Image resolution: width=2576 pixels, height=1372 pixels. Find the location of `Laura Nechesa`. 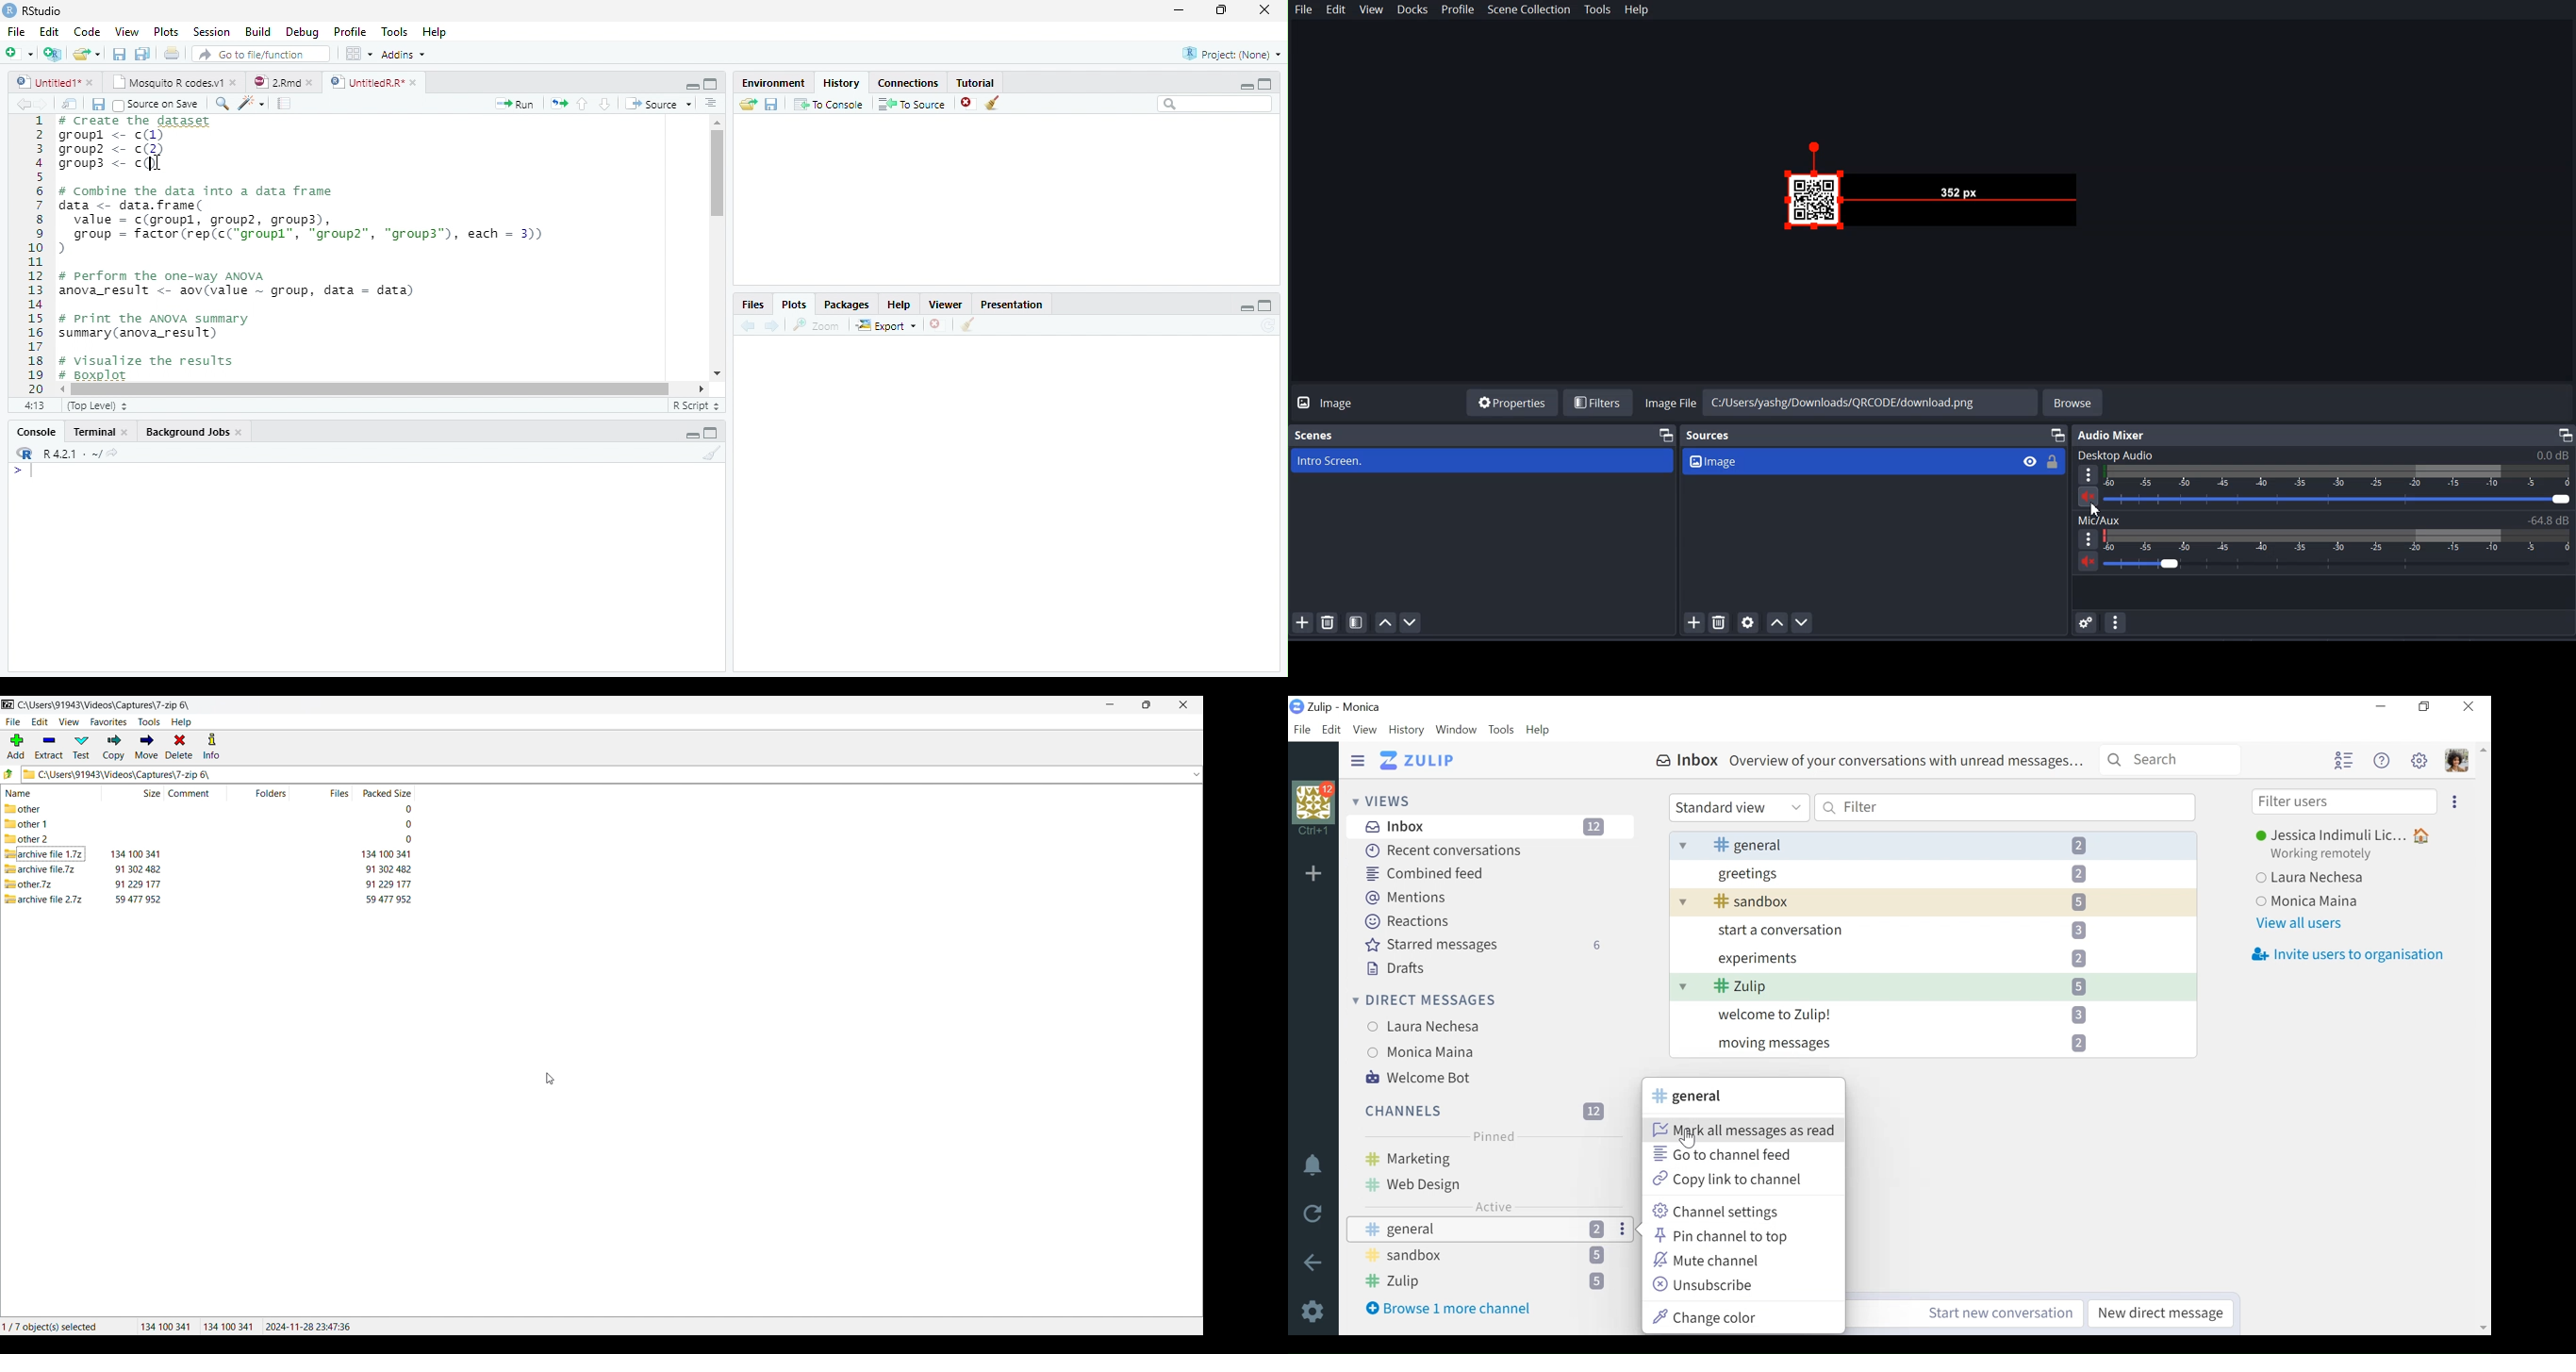

Laura Nechesa is located at coordinates (2343, 879).